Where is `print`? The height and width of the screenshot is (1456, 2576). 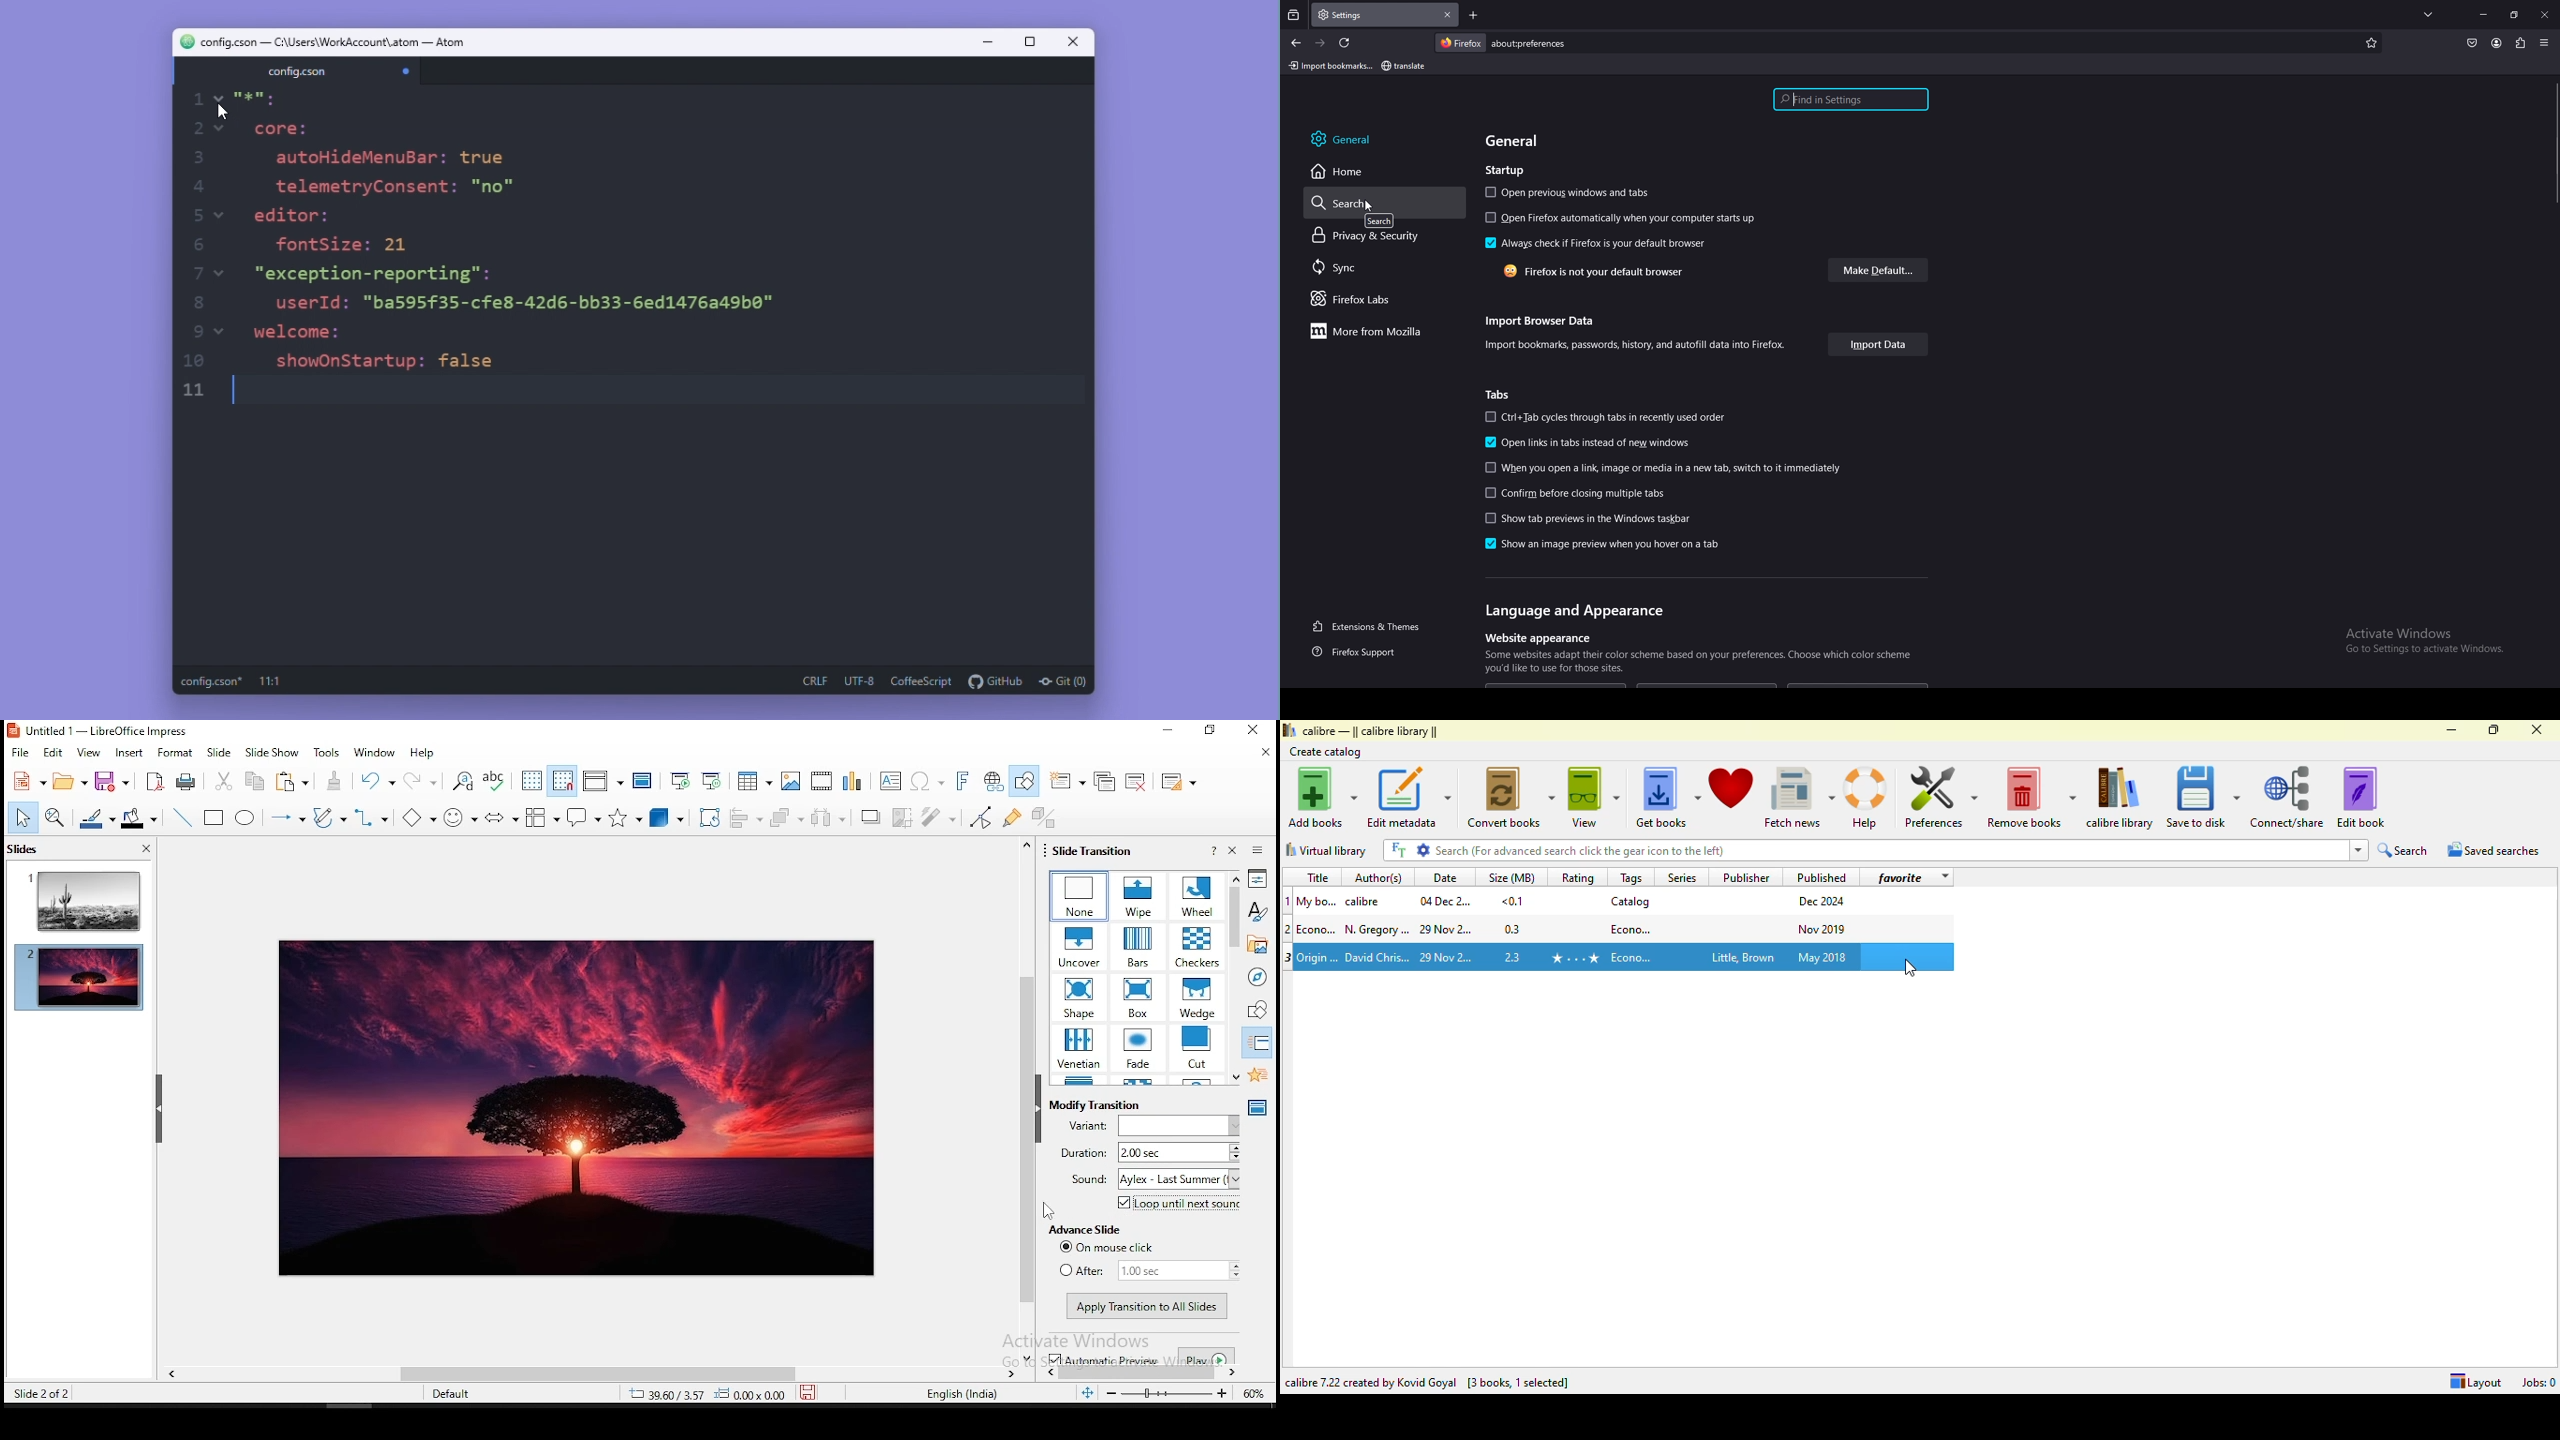 print is located at coordinates (187, 783).